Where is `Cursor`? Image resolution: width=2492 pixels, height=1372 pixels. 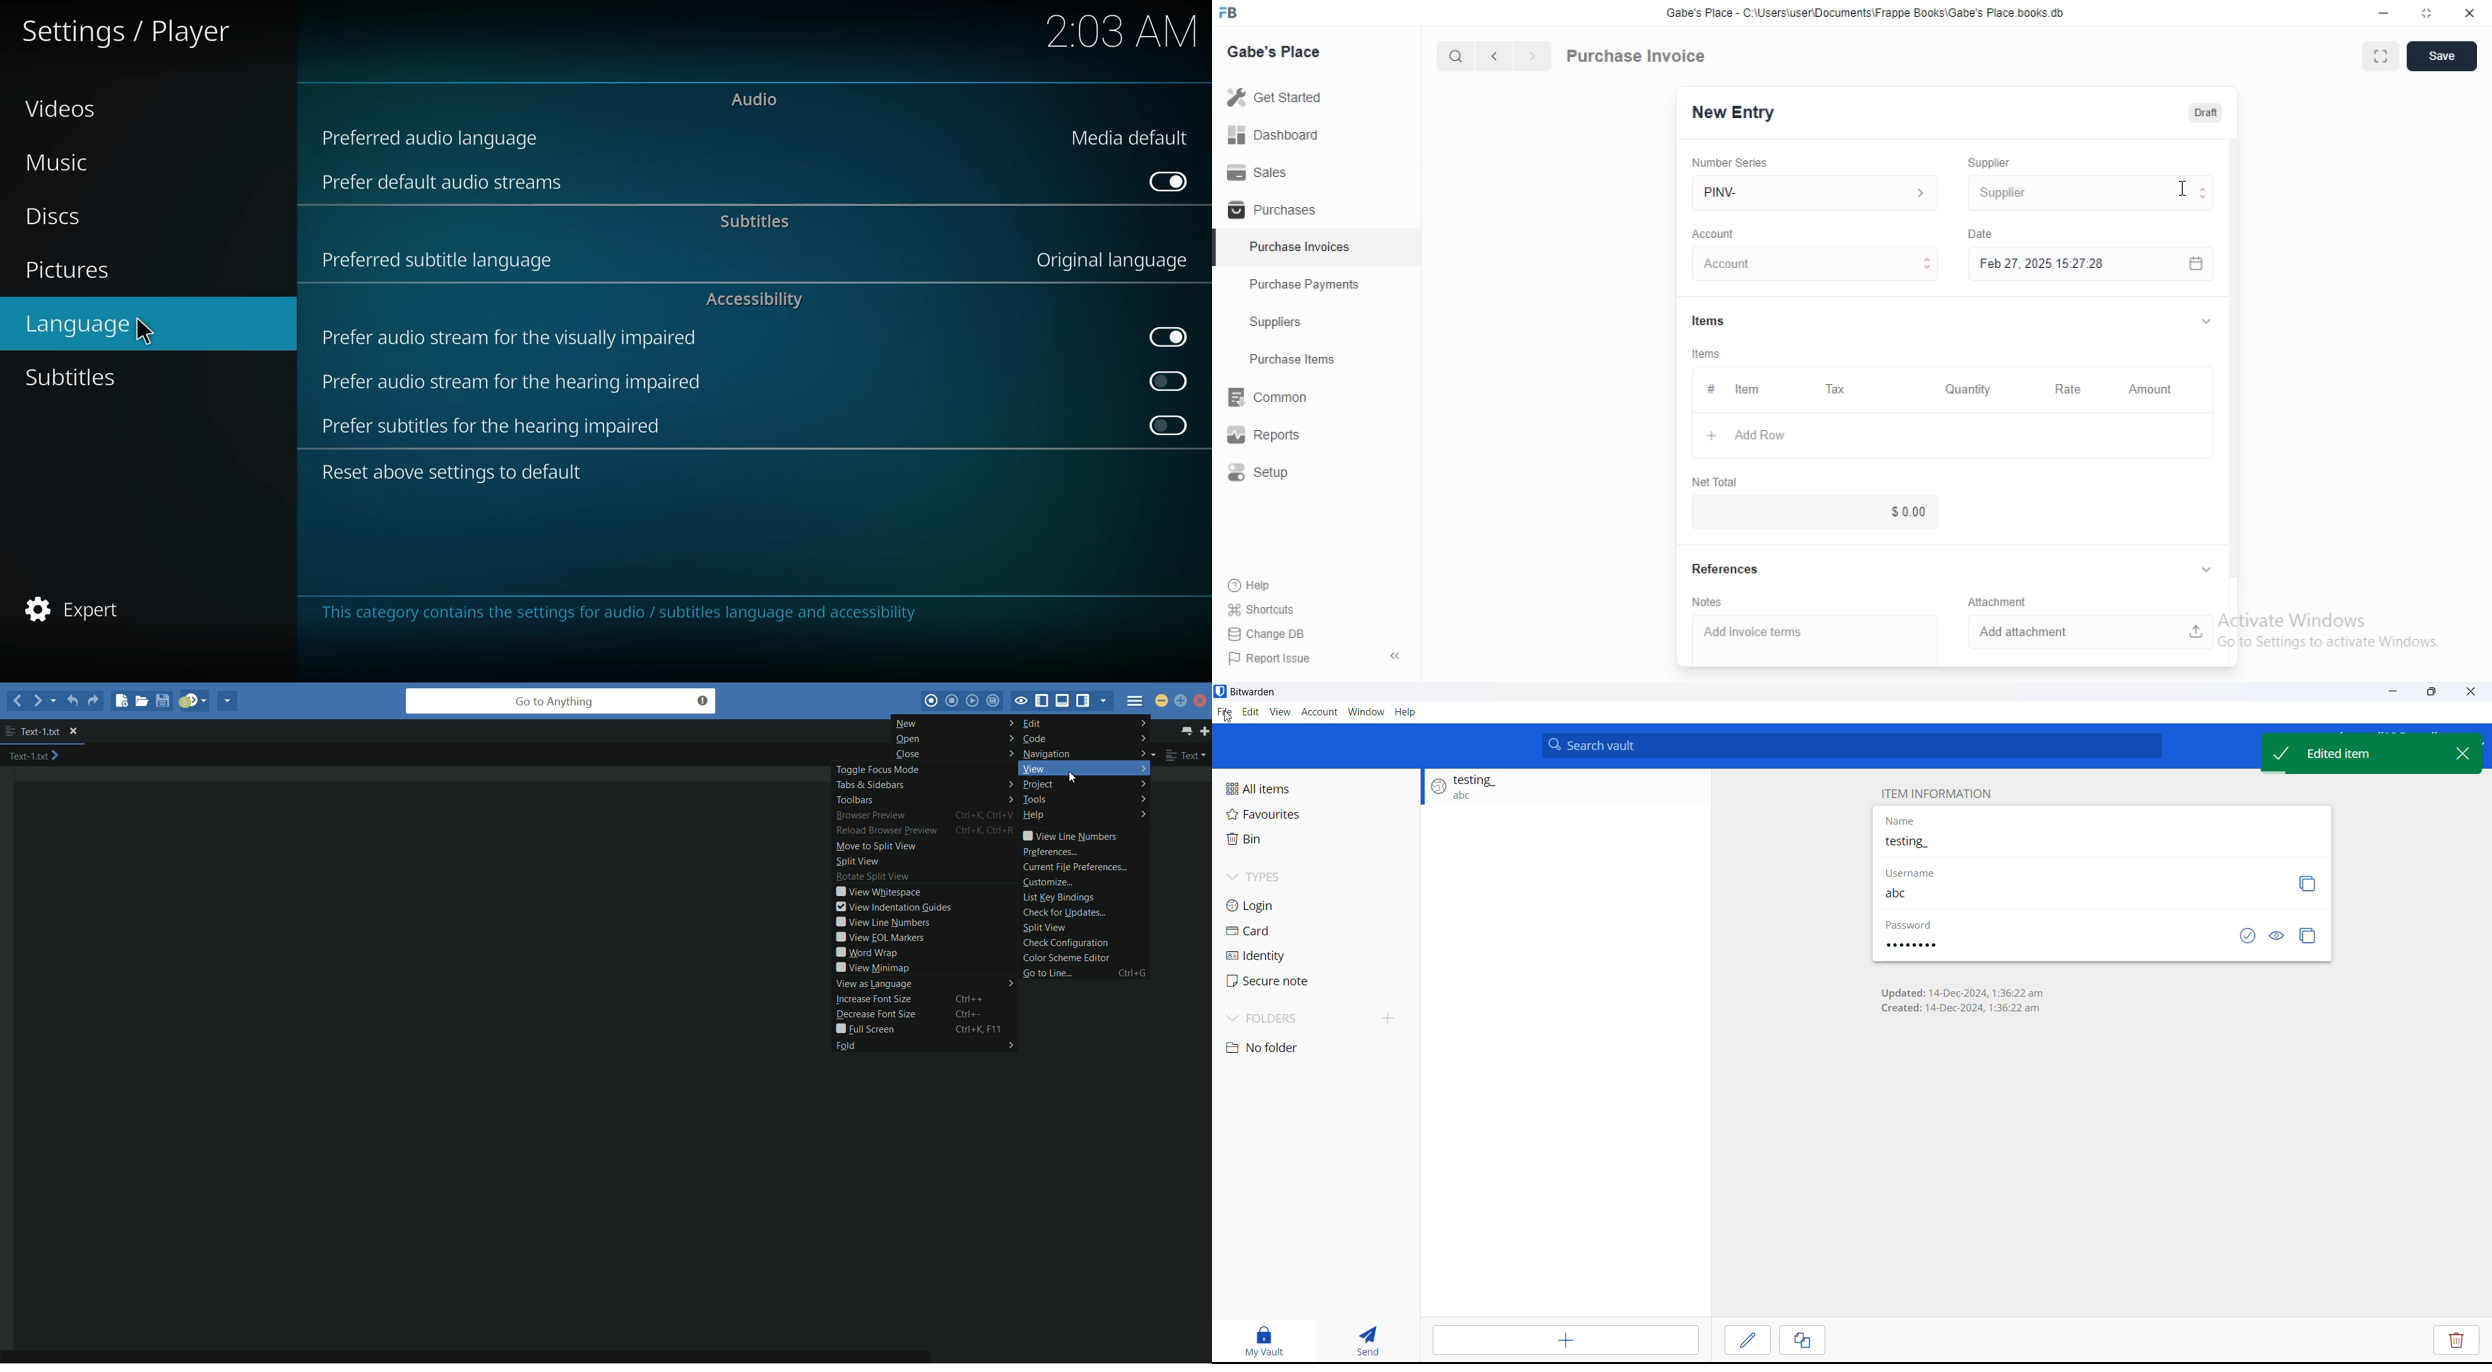 Cursor is located at coordinates (1225, 717).